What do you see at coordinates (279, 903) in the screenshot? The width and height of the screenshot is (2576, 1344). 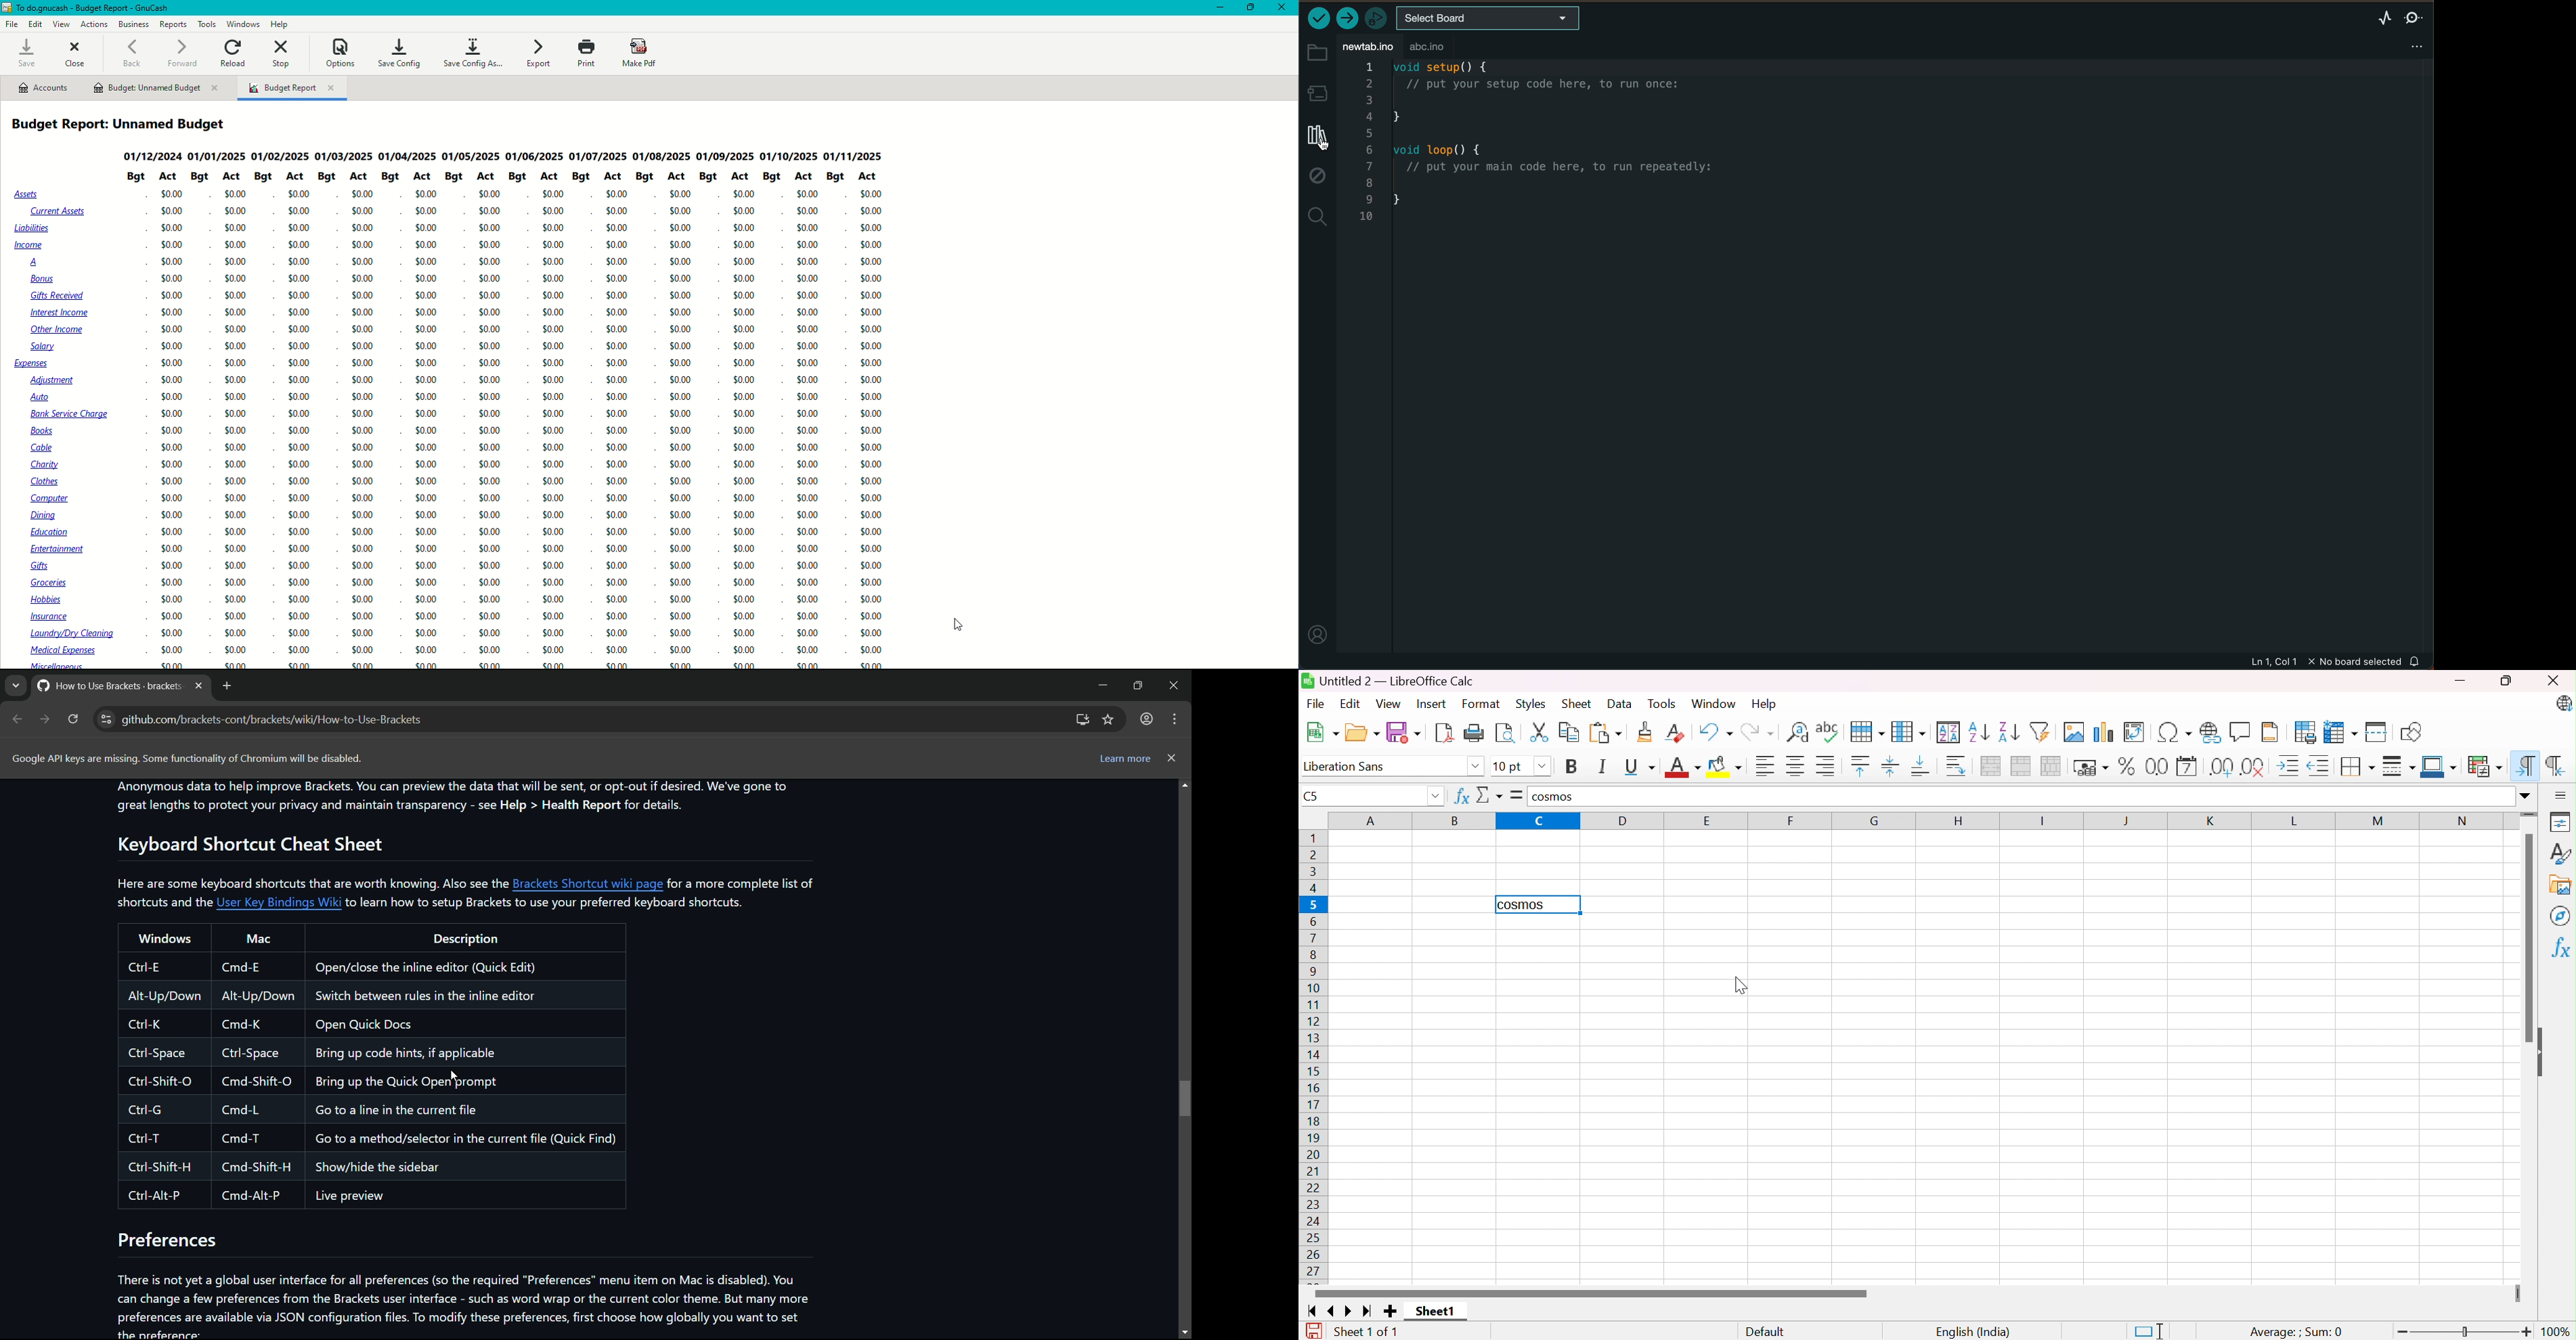 I see `User Key Bindings Wiki` at bounding box center [279, 903].